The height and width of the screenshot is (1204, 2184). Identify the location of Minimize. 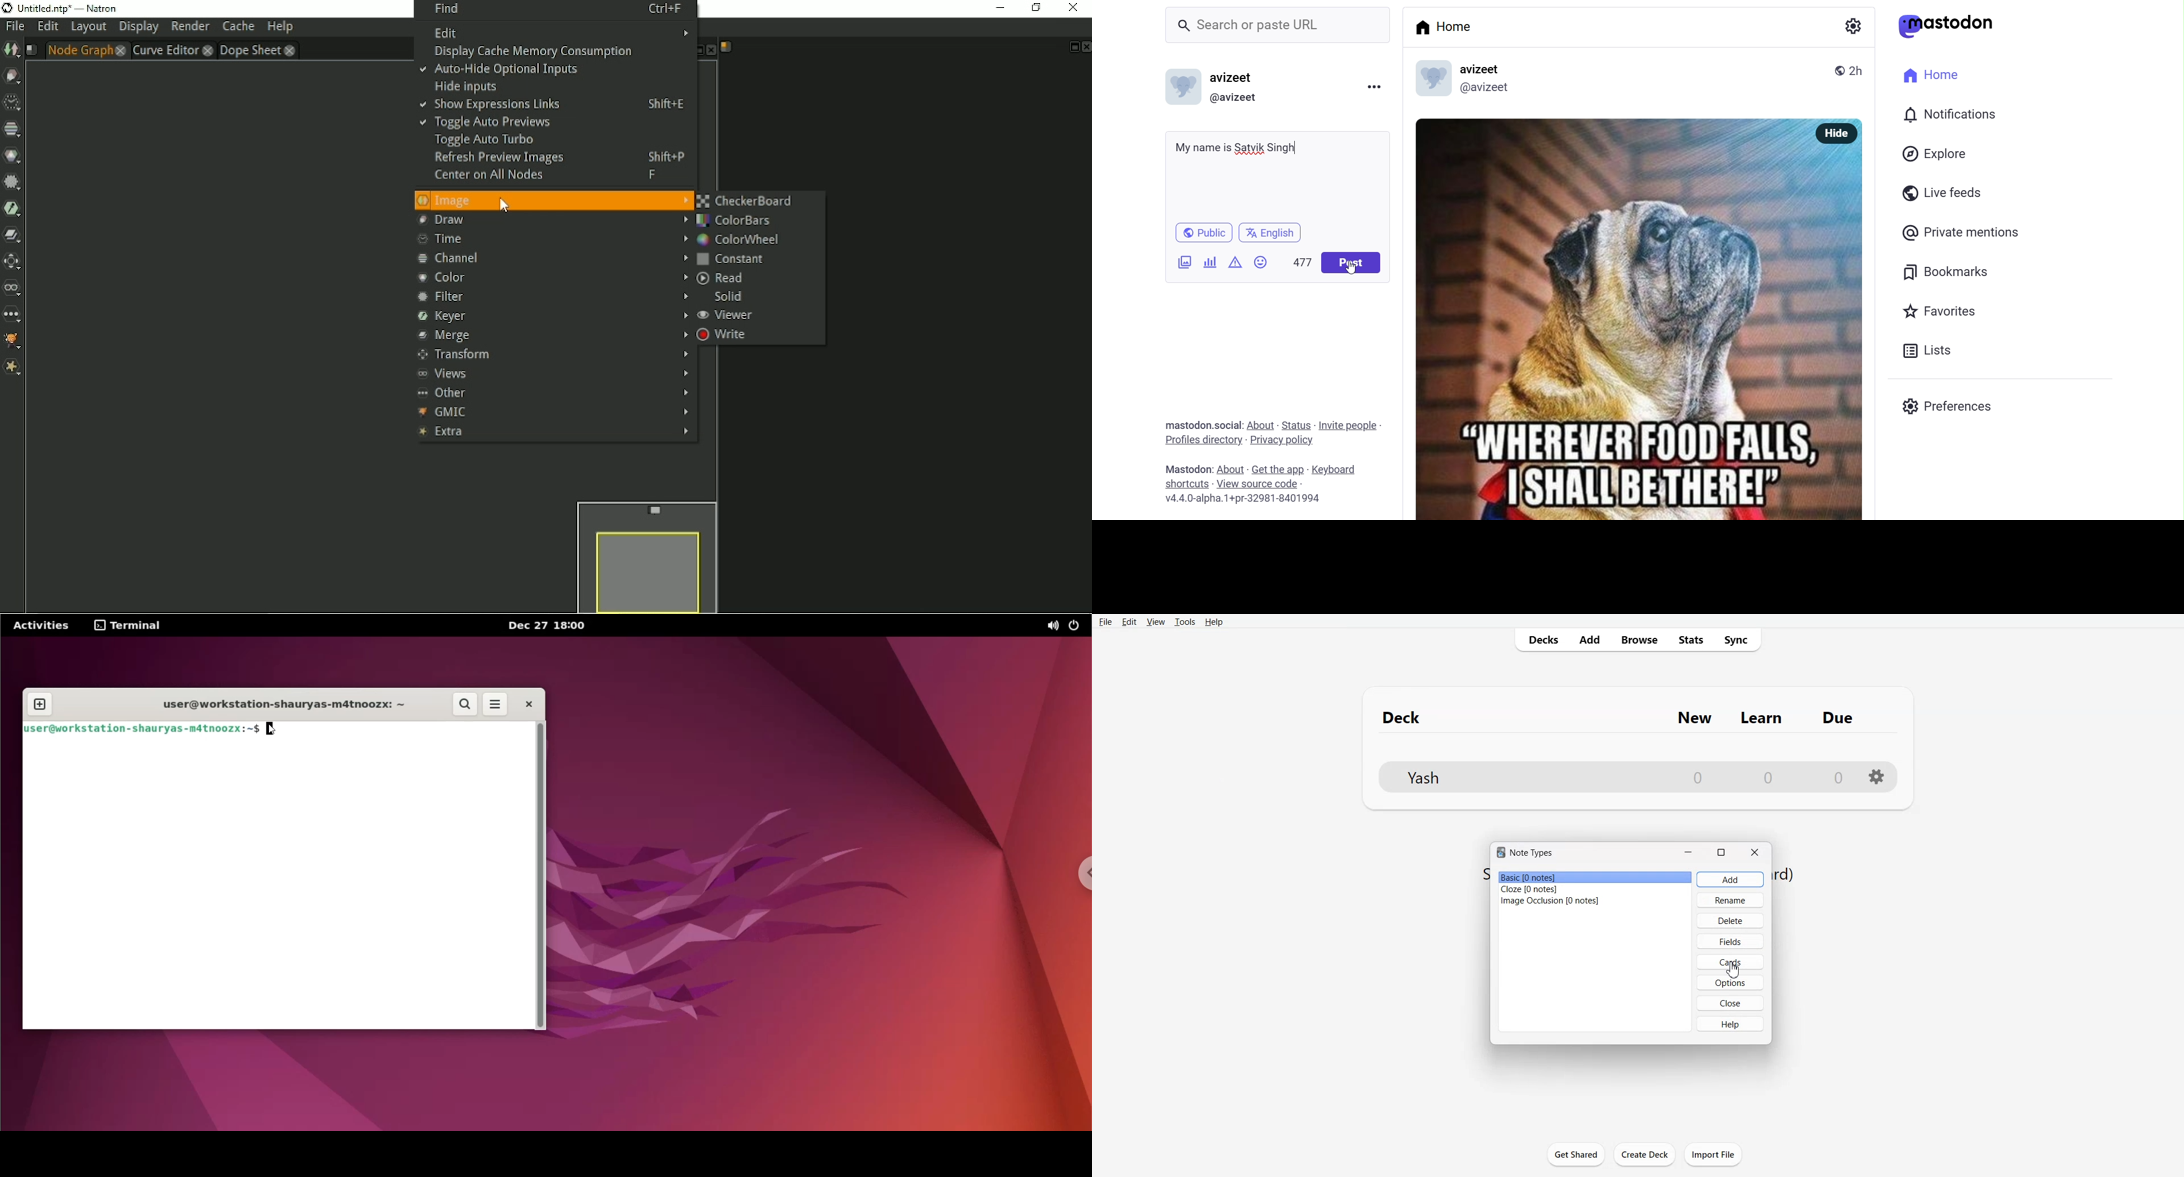
(1688, 851).